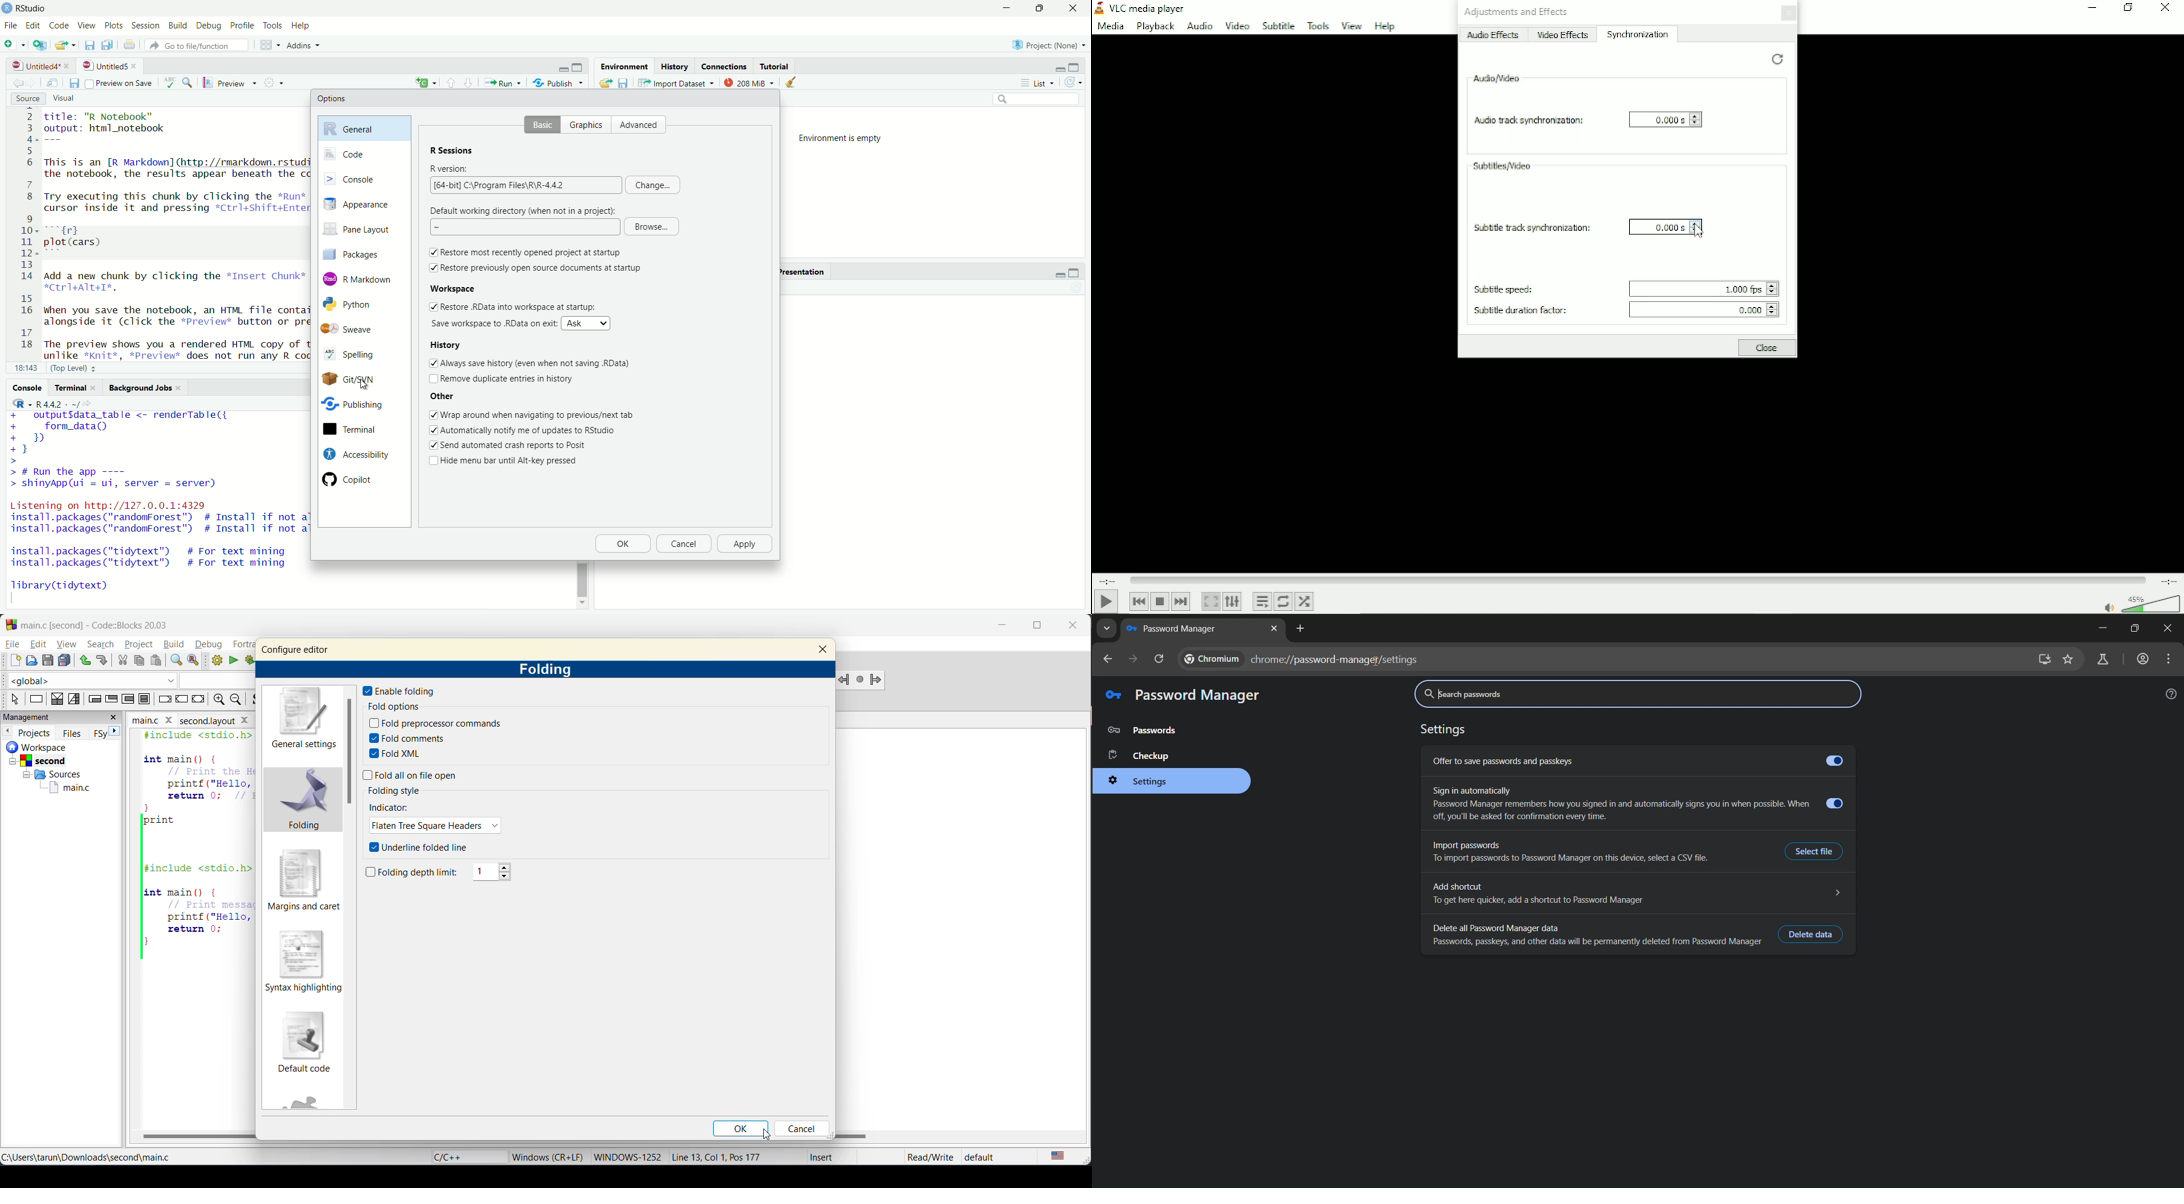 The image size is (2184, 1204). I want to click on Ask, so click(587, 323).